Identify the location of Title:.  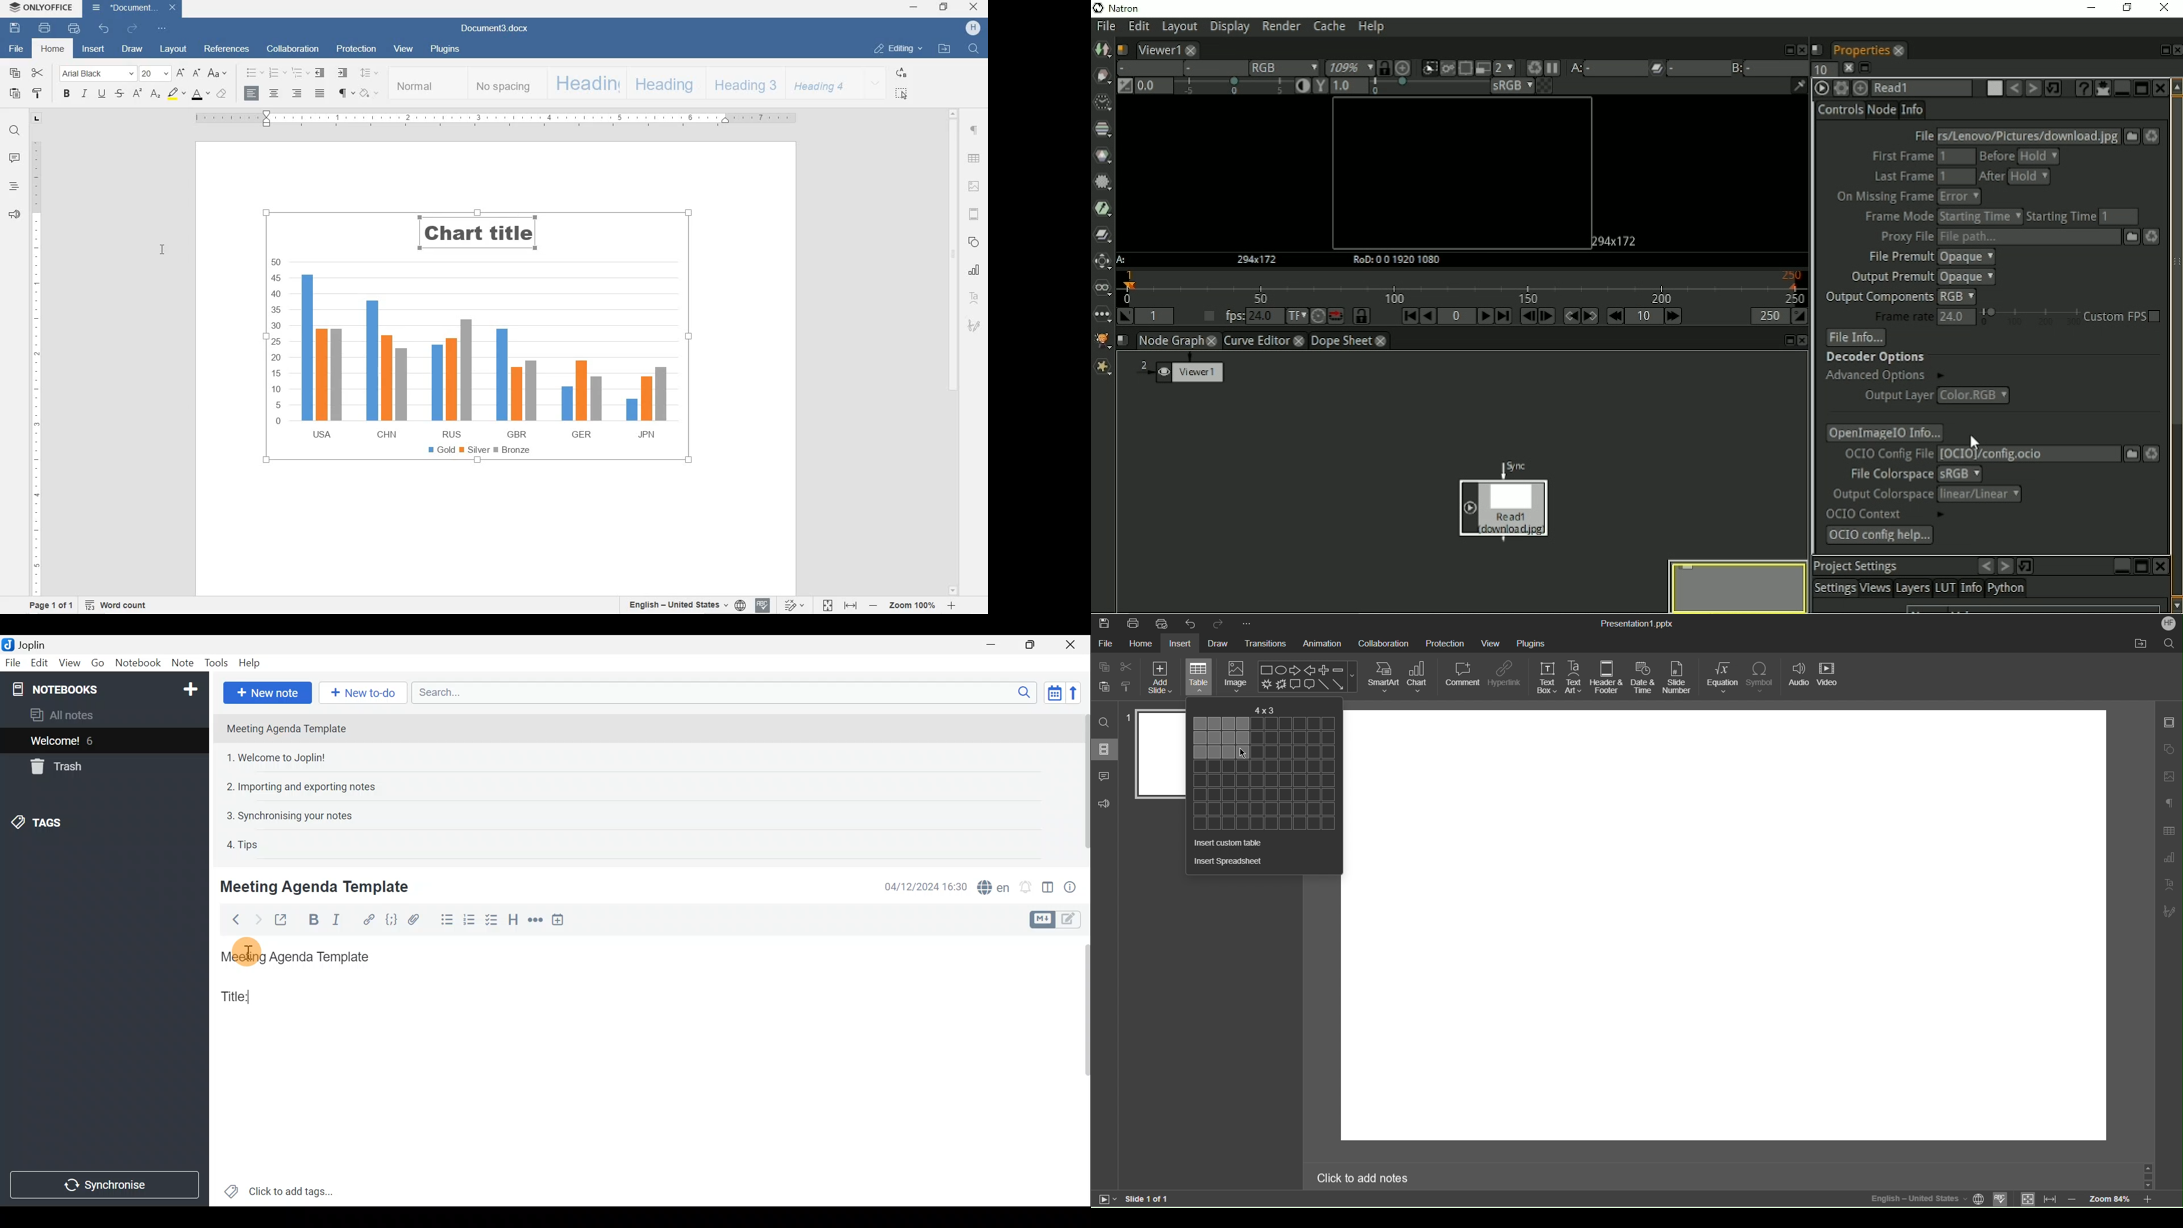
(237, 995).